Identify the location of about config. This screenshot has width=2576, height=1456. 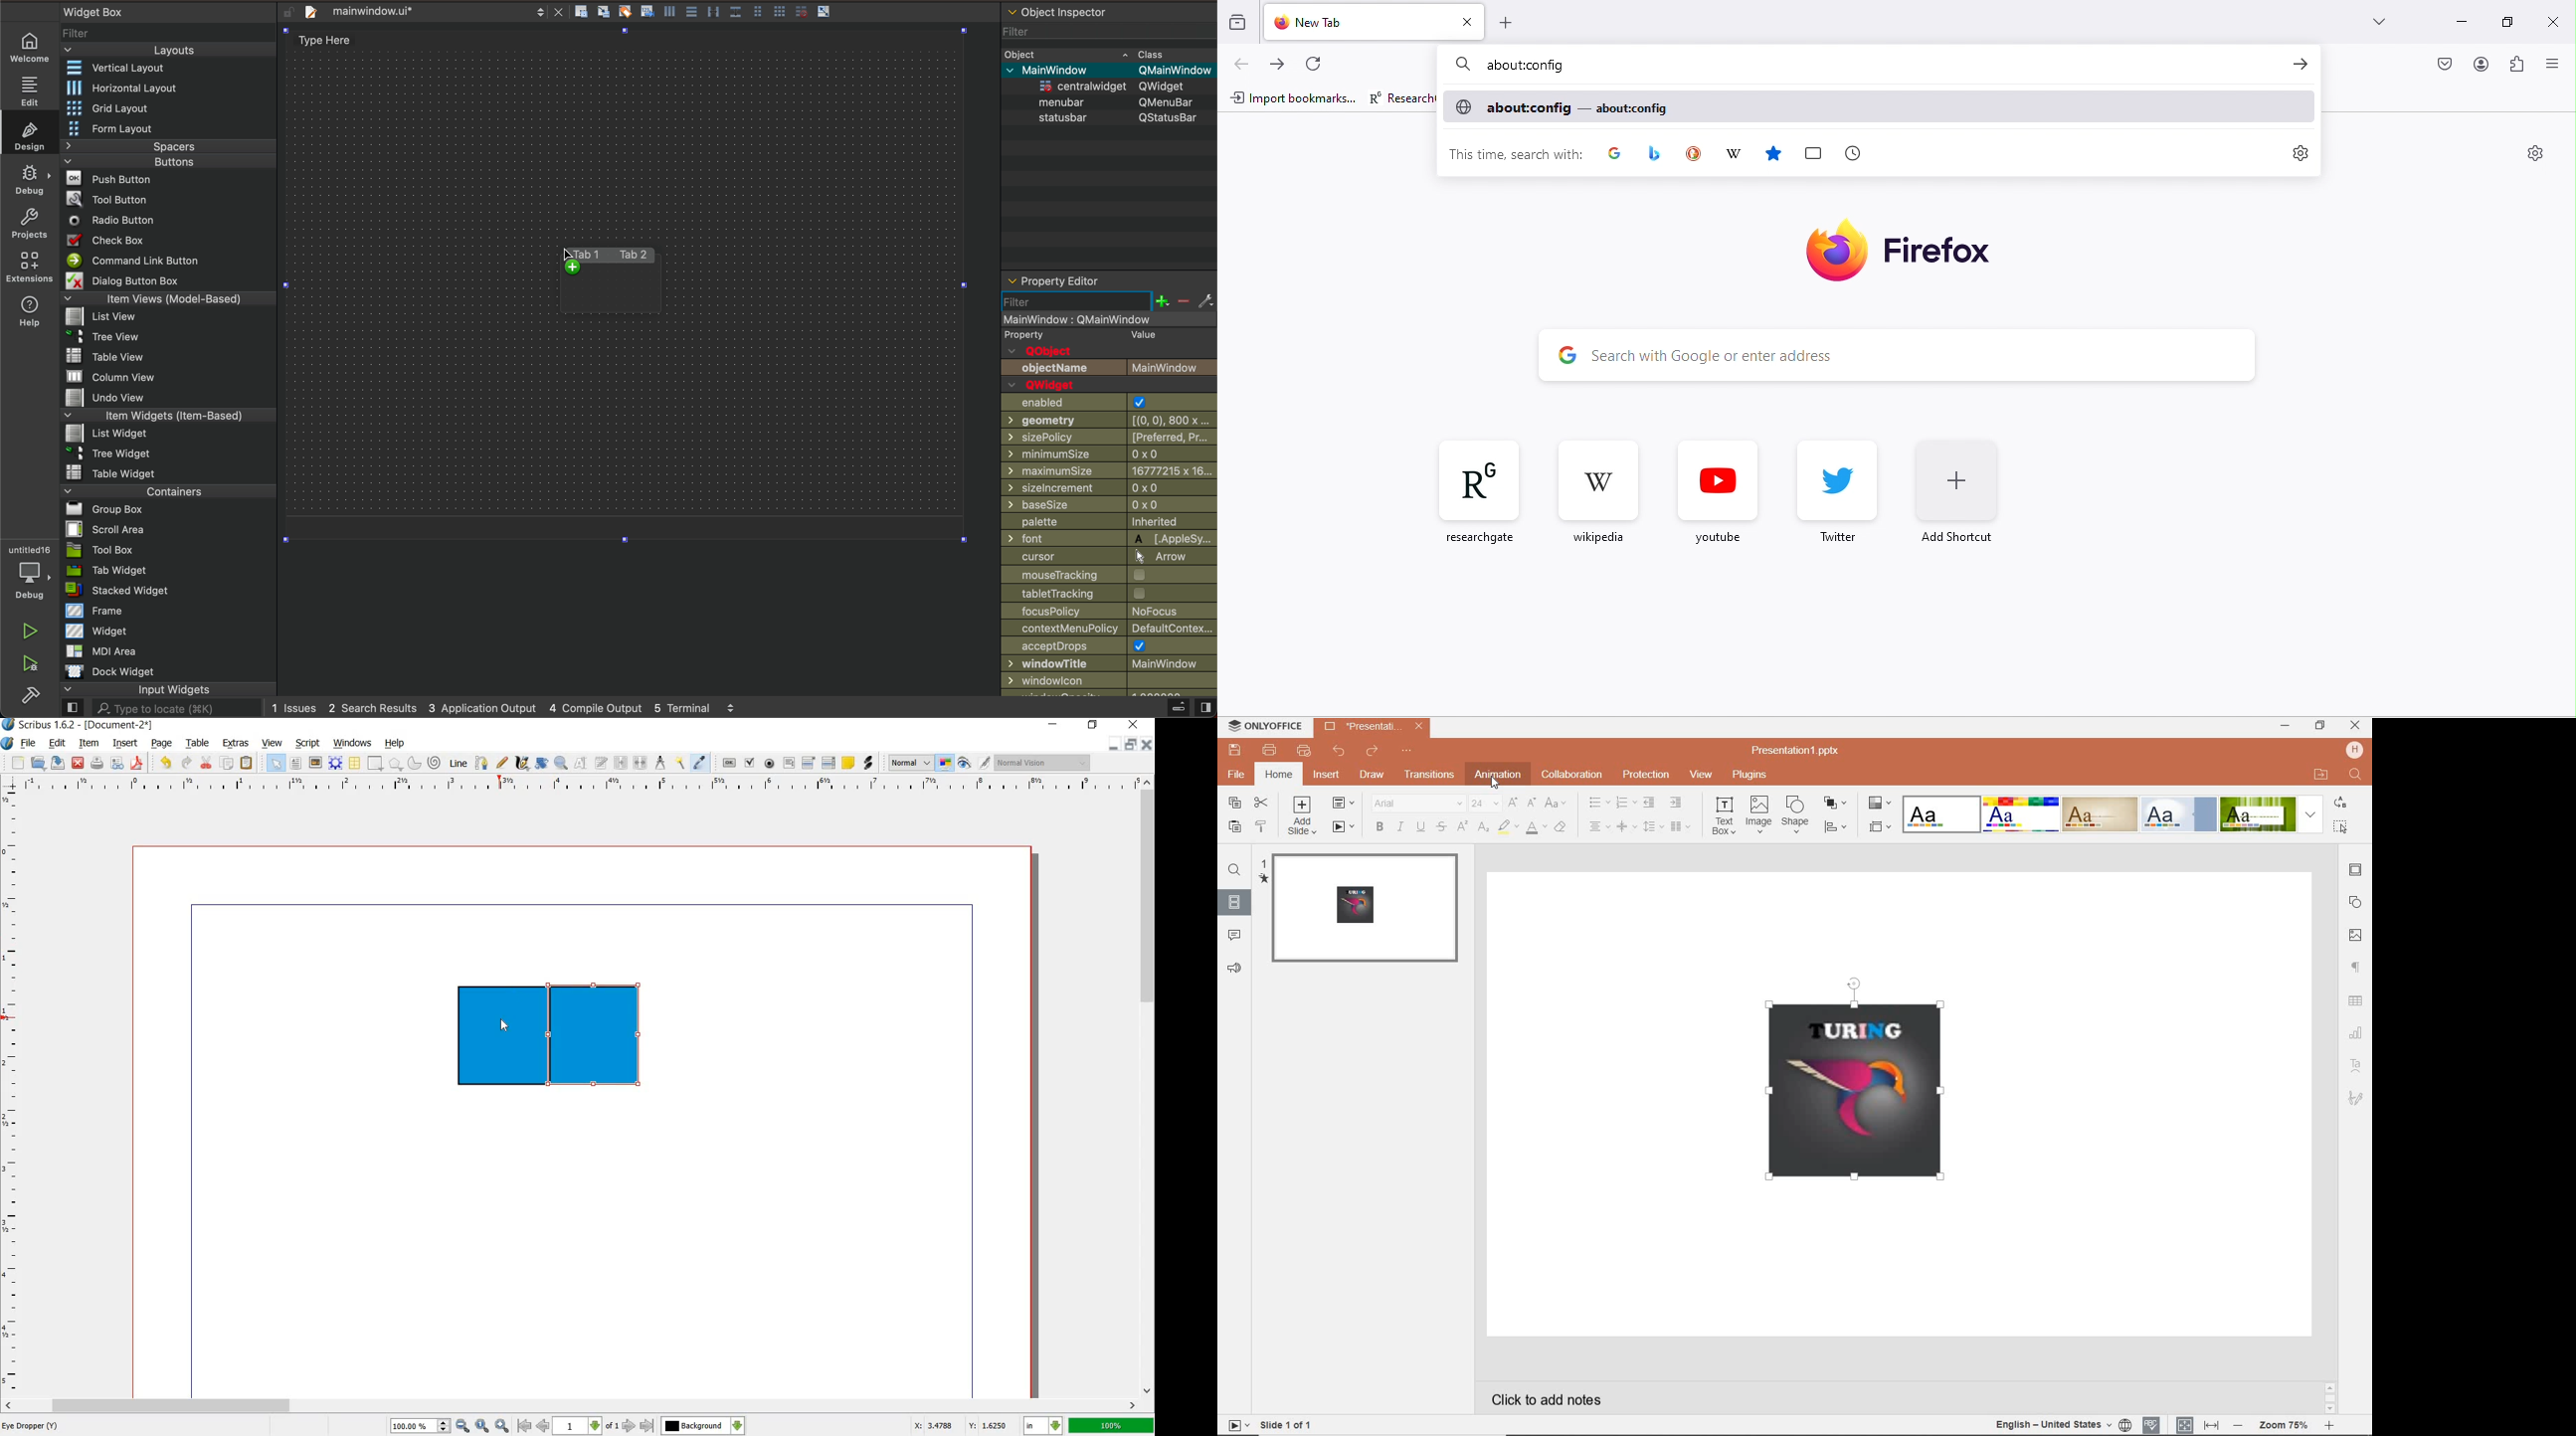
(1859, 65).